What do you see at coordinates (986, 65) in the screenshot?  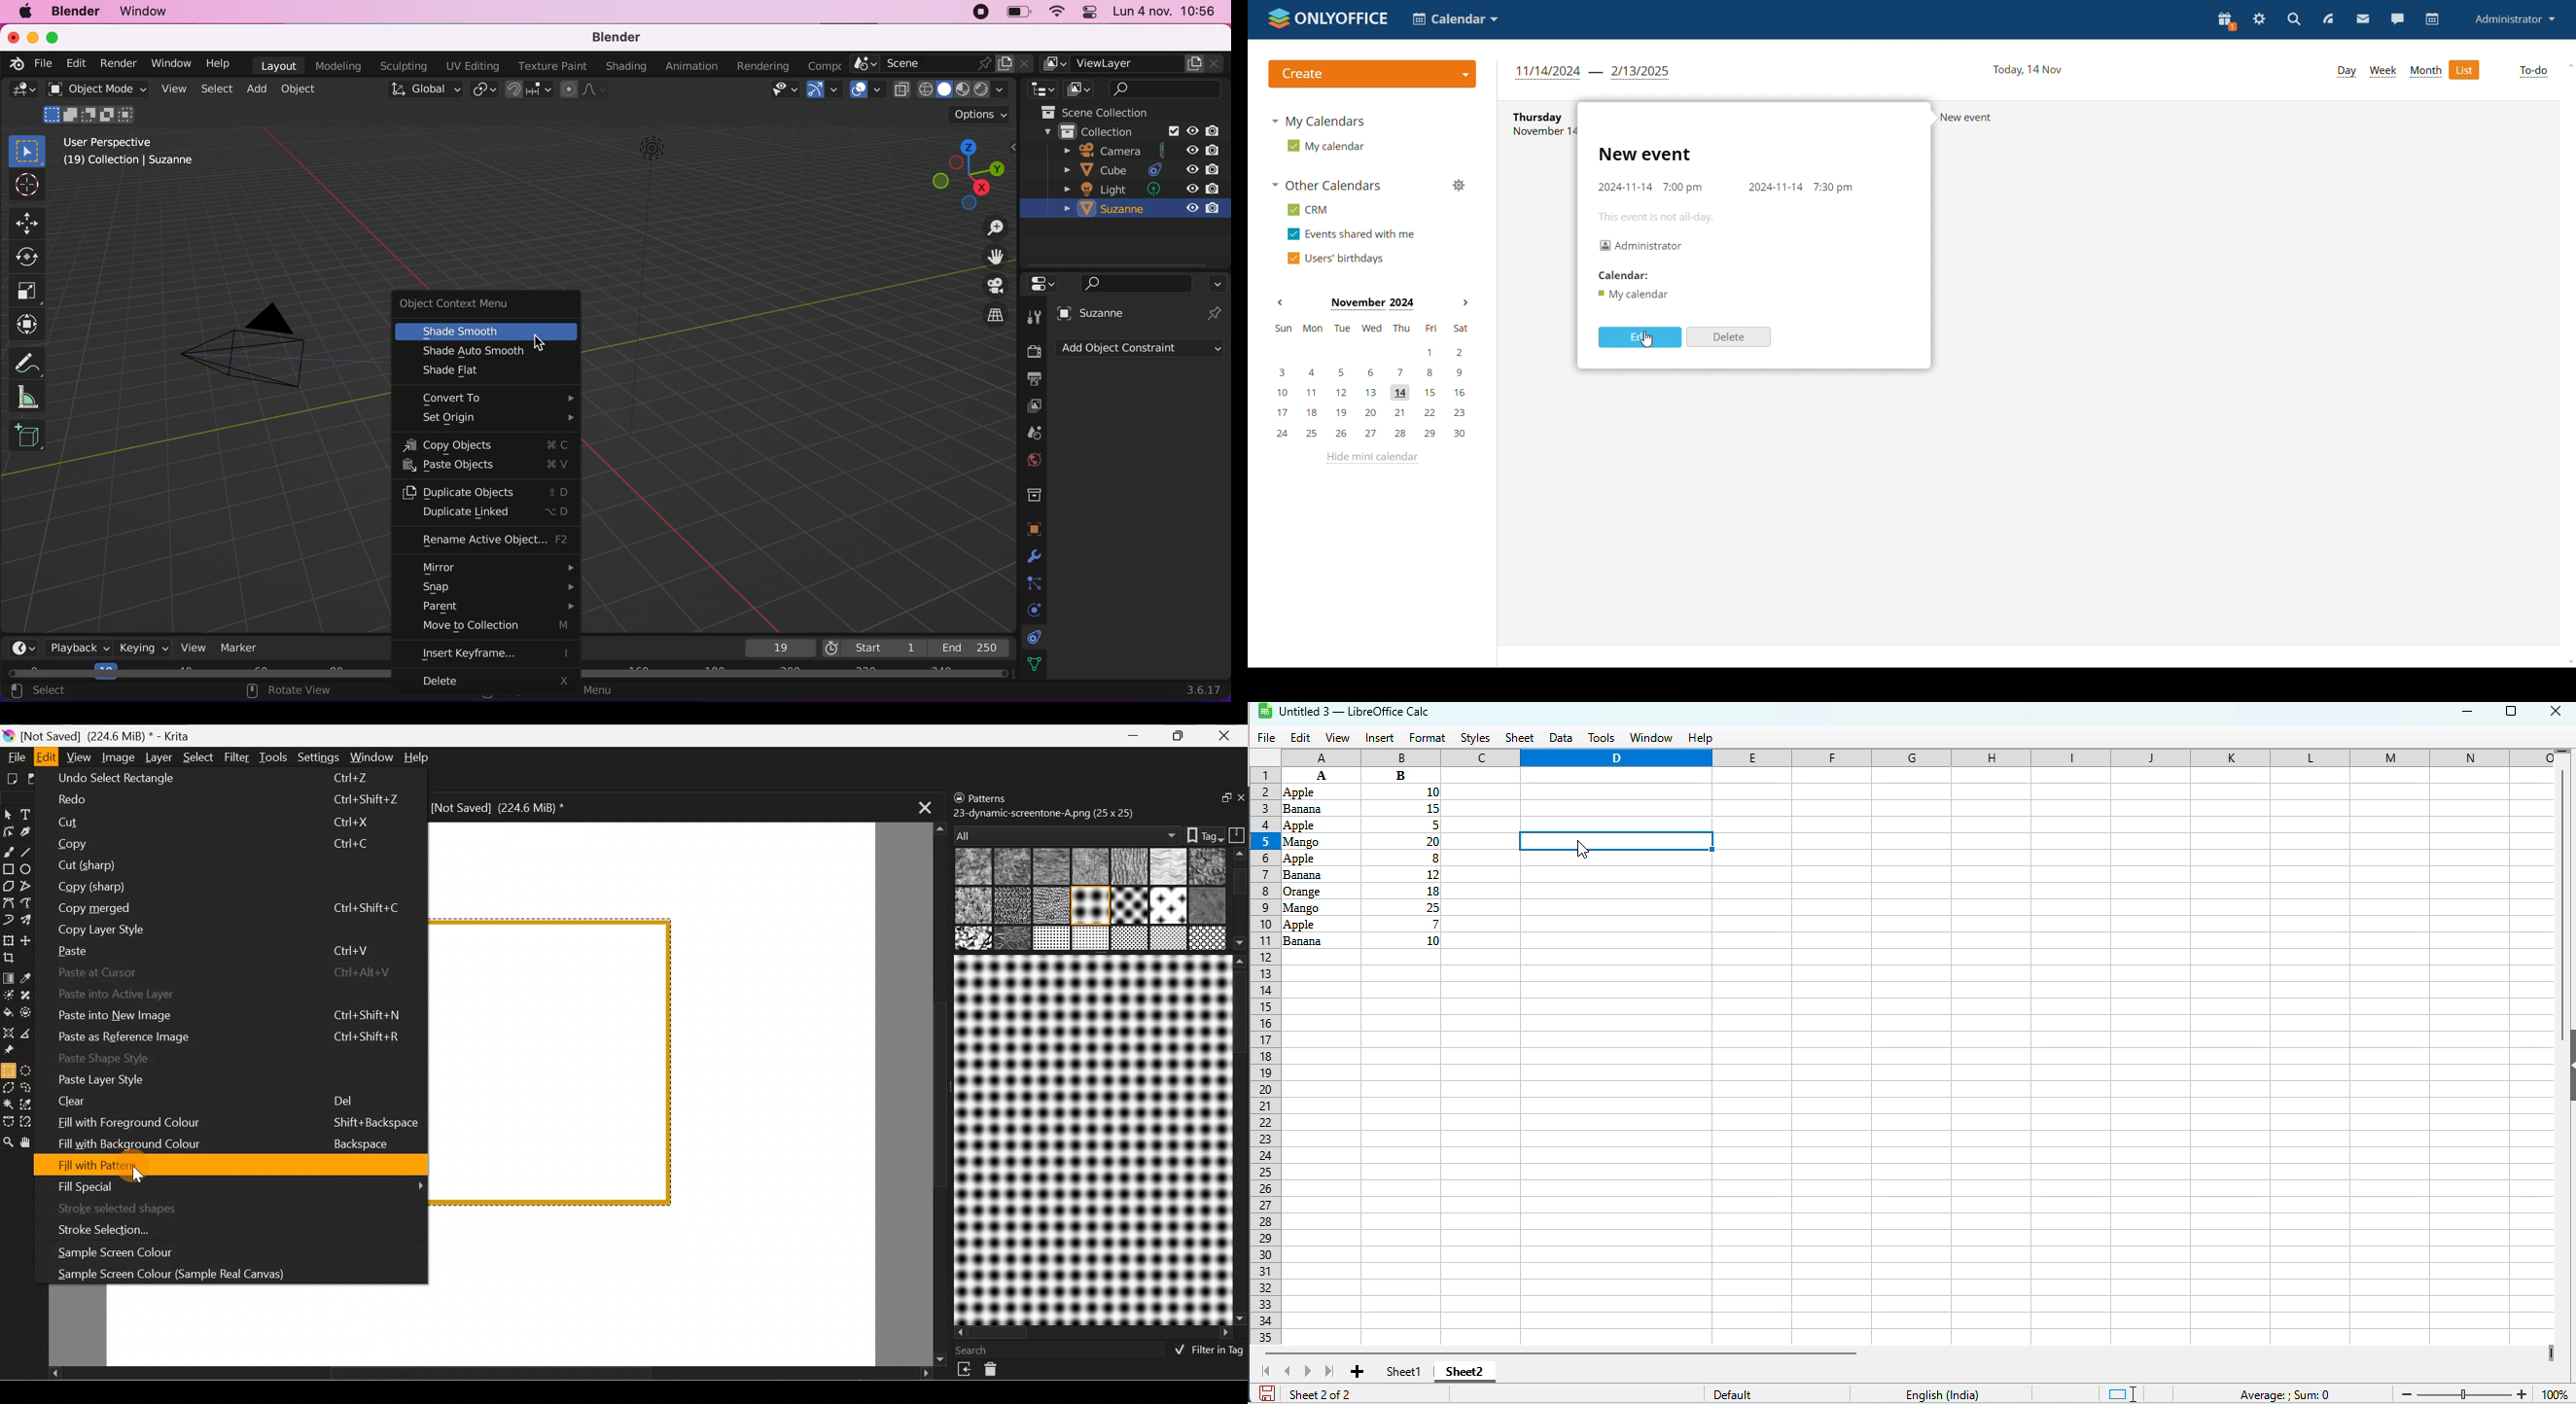 I see `pin scene to workspace` at bounding box center [986, 65].